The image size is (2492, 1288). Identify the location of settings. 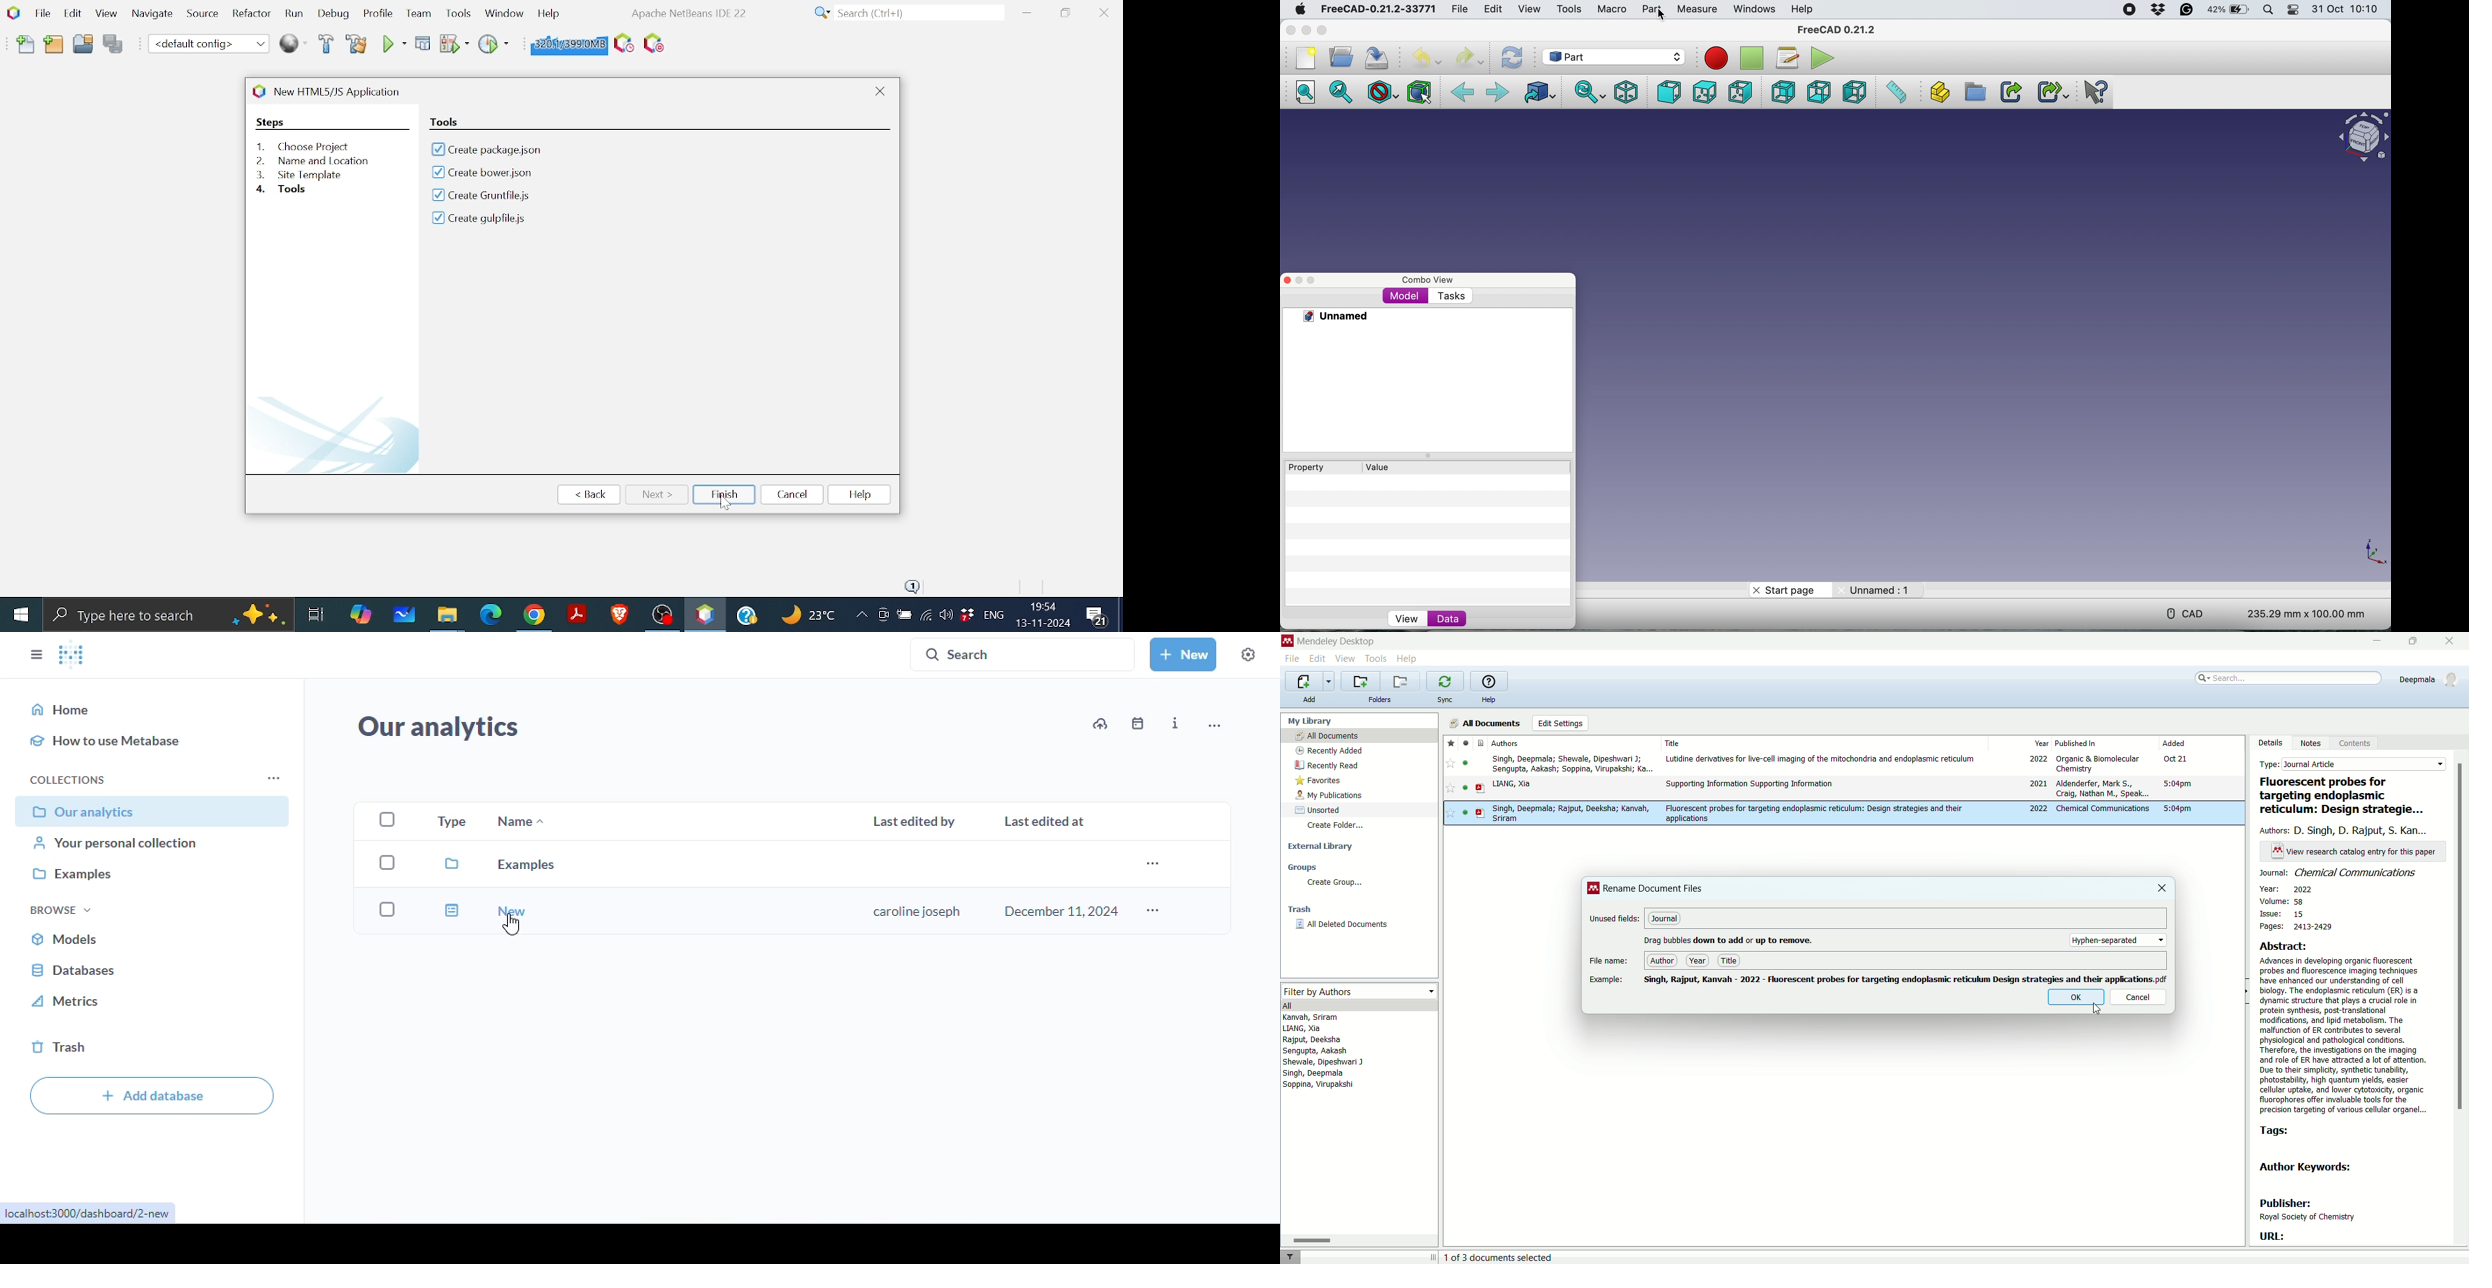
(1248, 654).